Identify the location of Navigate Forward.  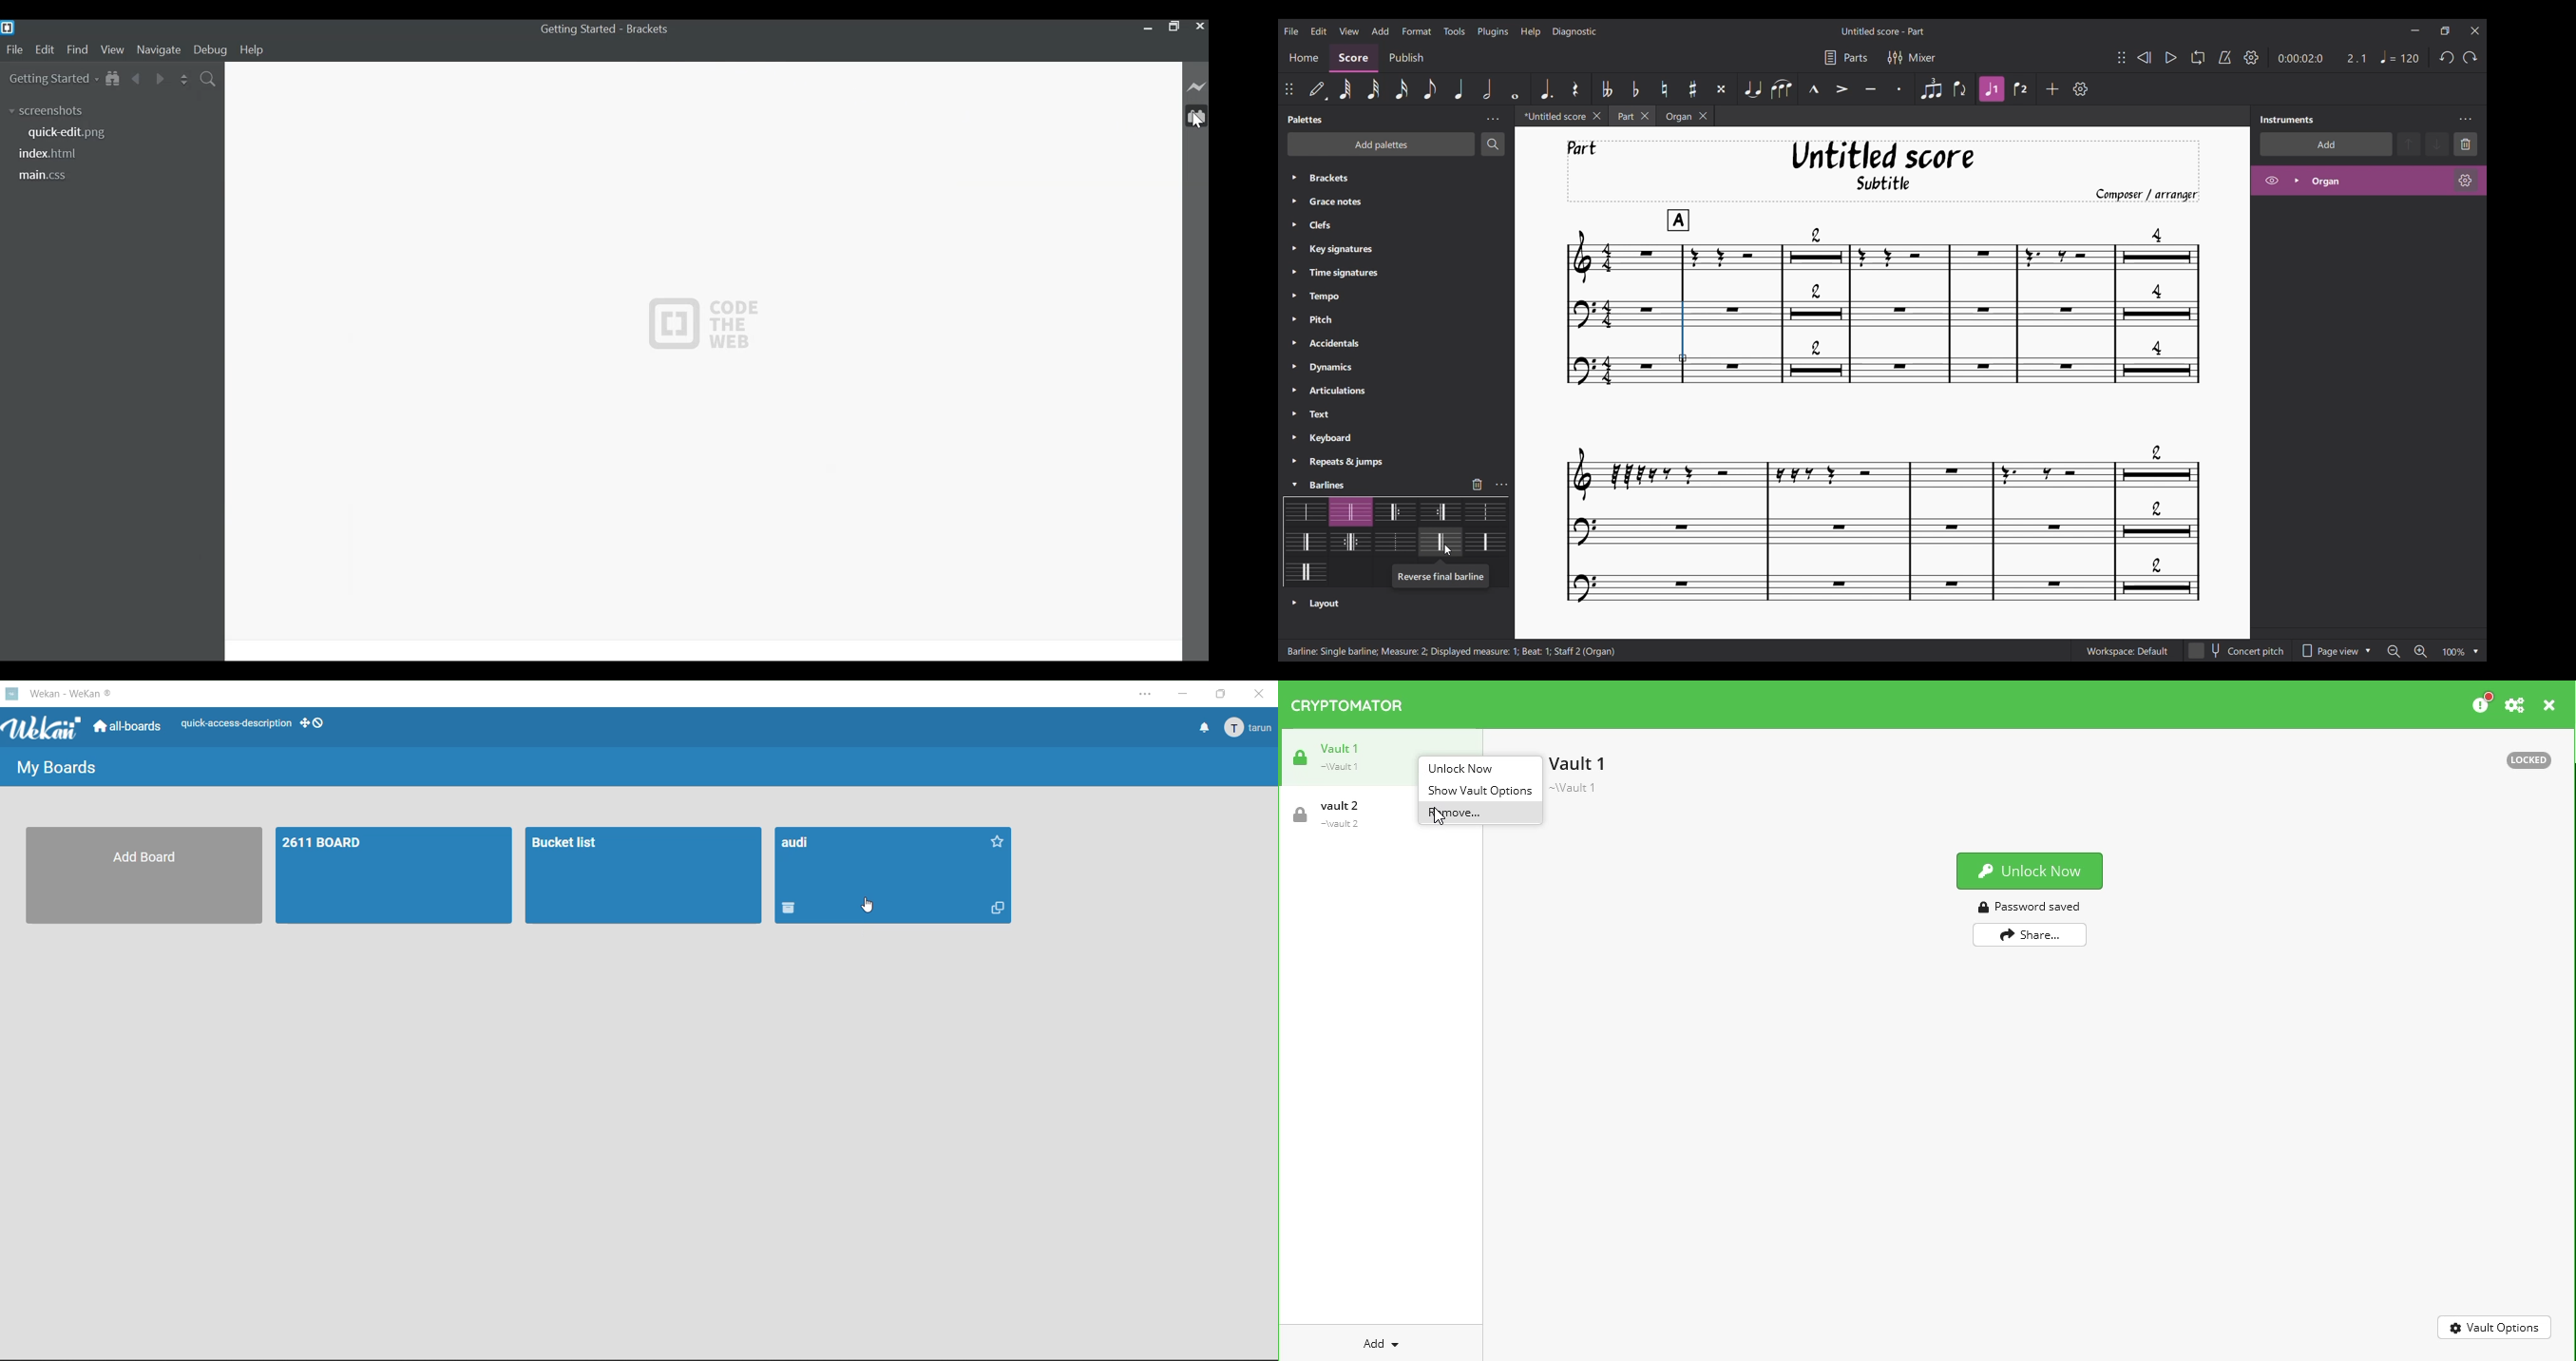
(160, 78).